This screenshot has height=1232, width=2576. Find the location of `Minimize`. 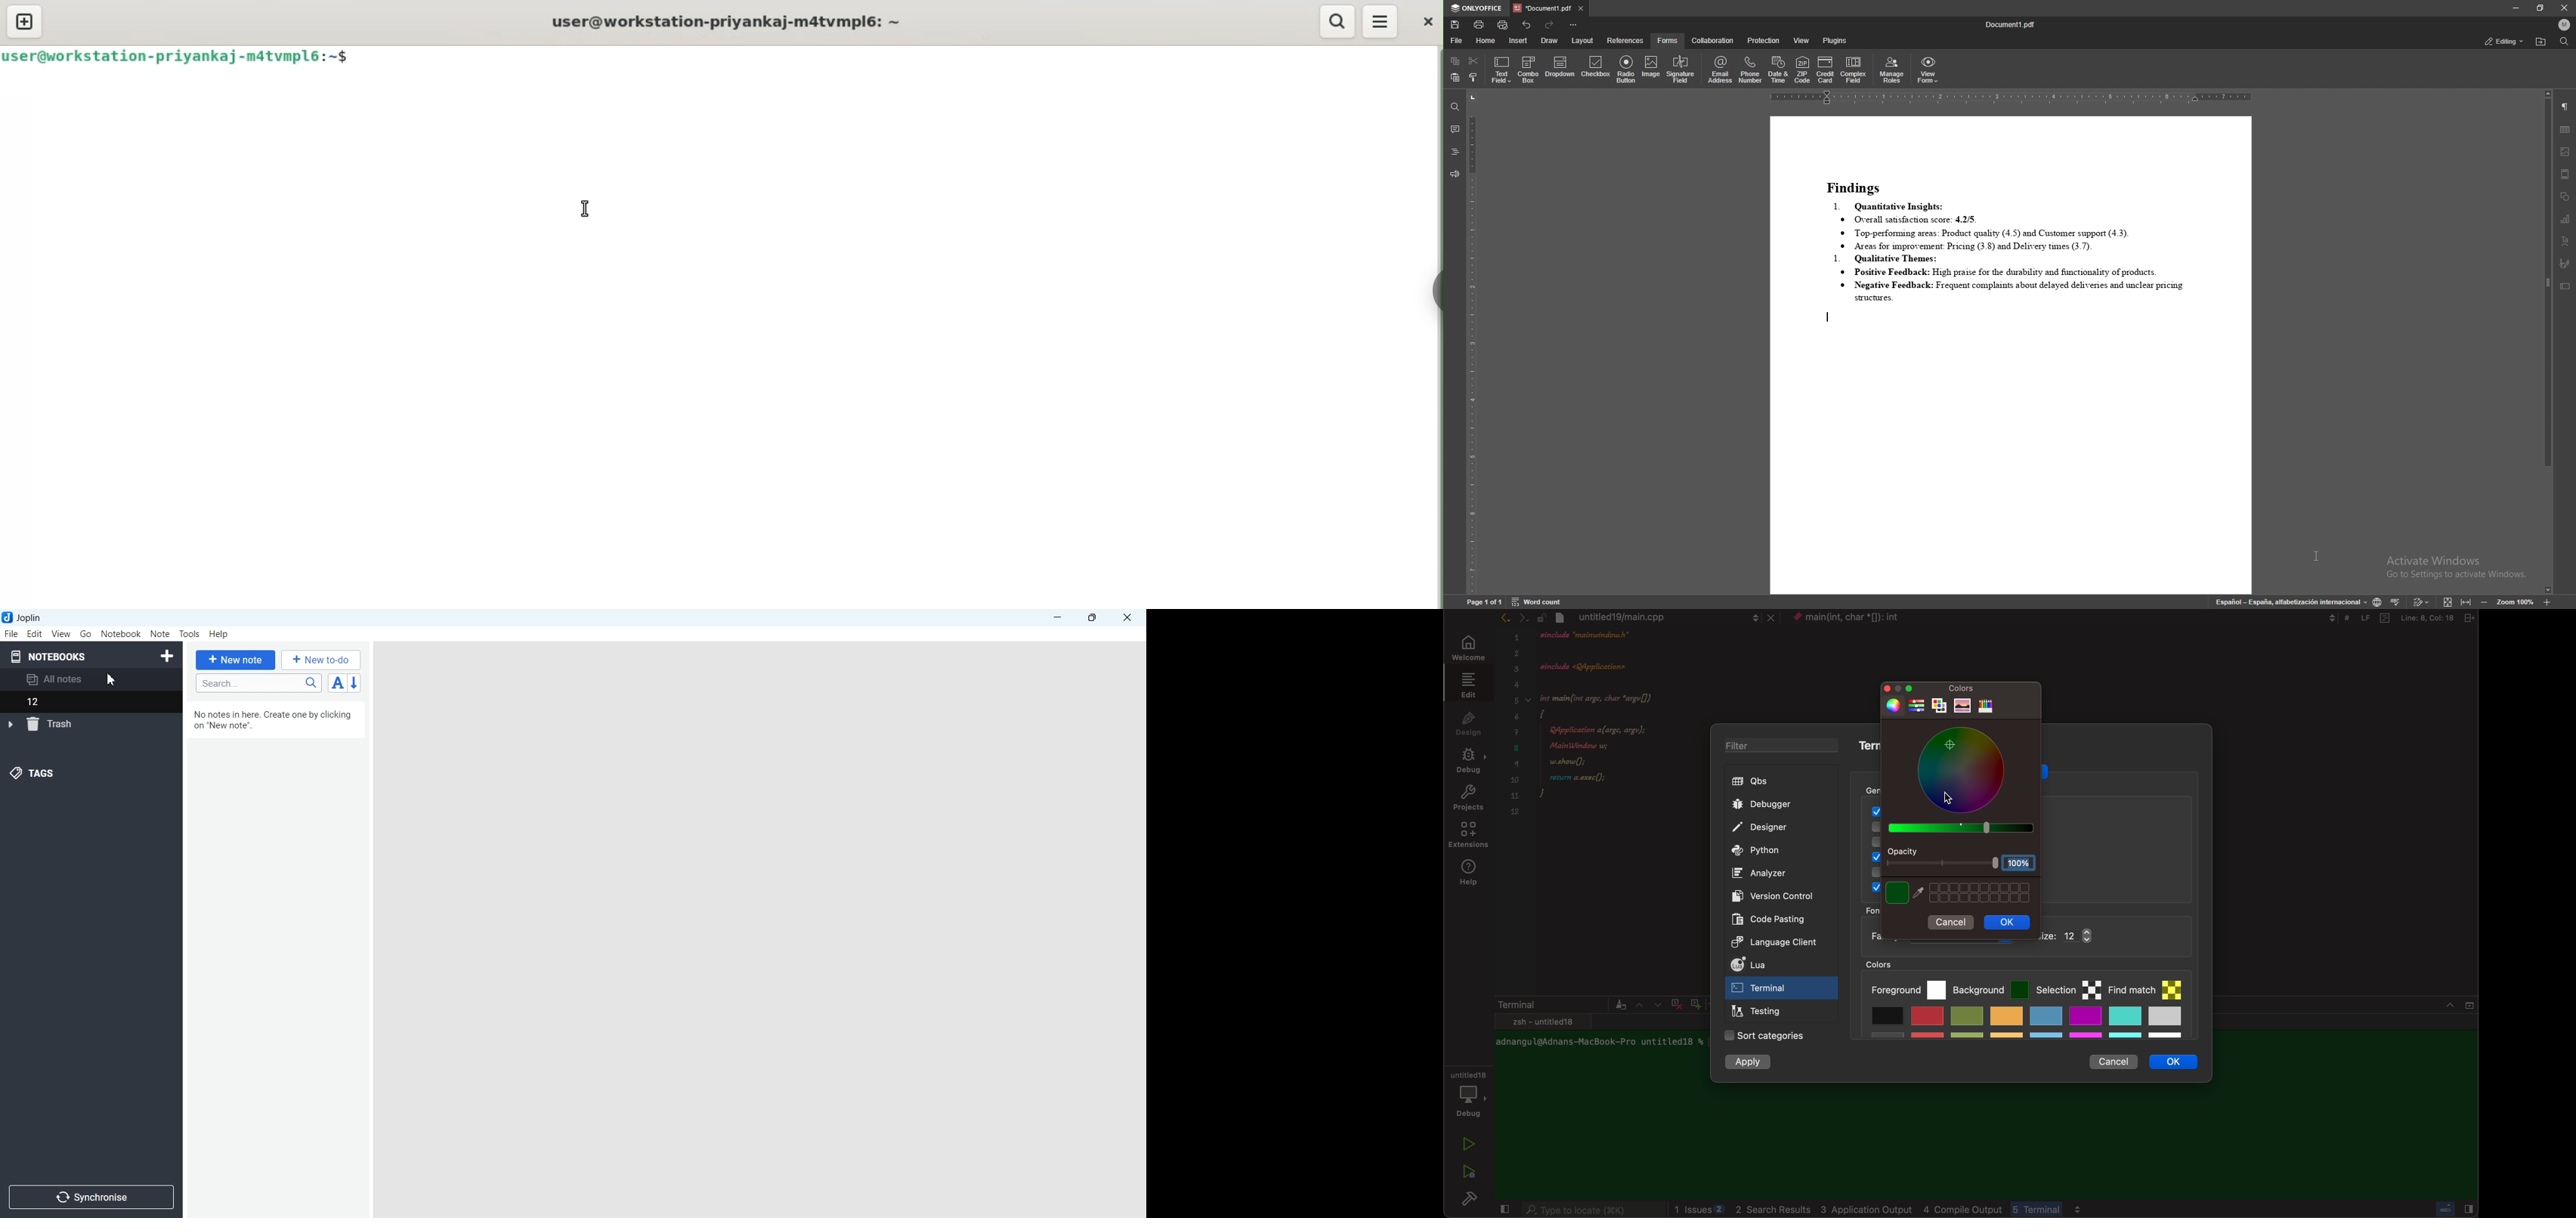

Minimize is located at coordinates (1057, 618).